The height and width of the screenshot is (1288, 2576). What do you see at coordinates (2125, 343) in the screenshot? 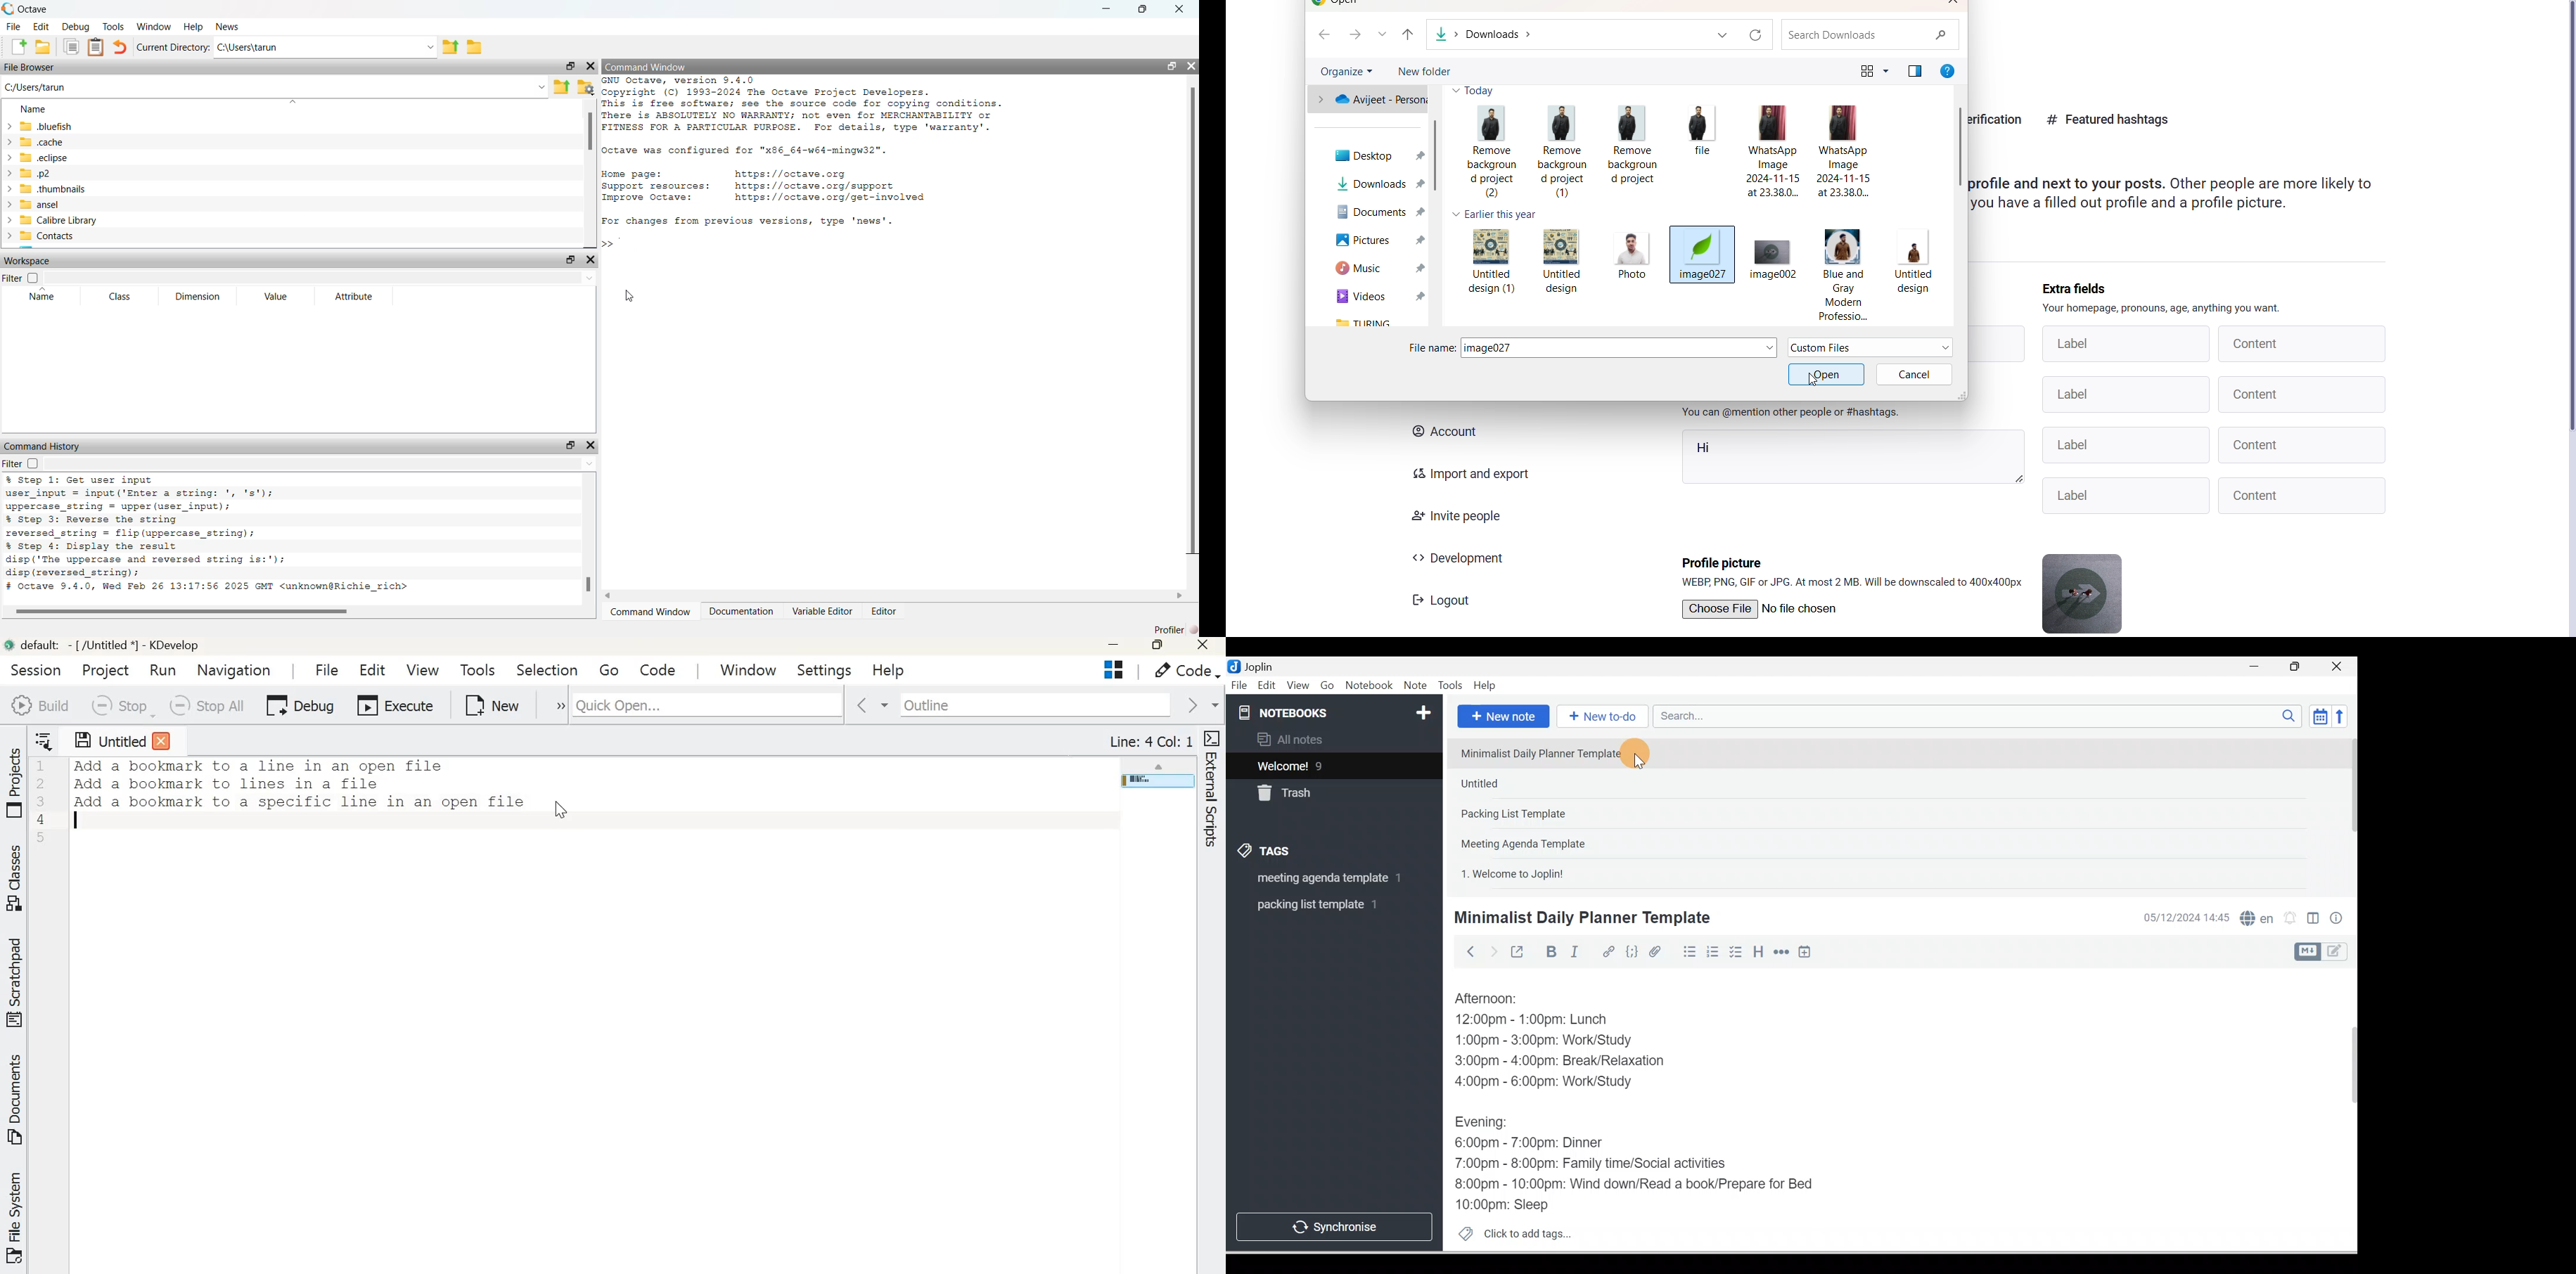
I see `label` at bounding box center [2125, 343].